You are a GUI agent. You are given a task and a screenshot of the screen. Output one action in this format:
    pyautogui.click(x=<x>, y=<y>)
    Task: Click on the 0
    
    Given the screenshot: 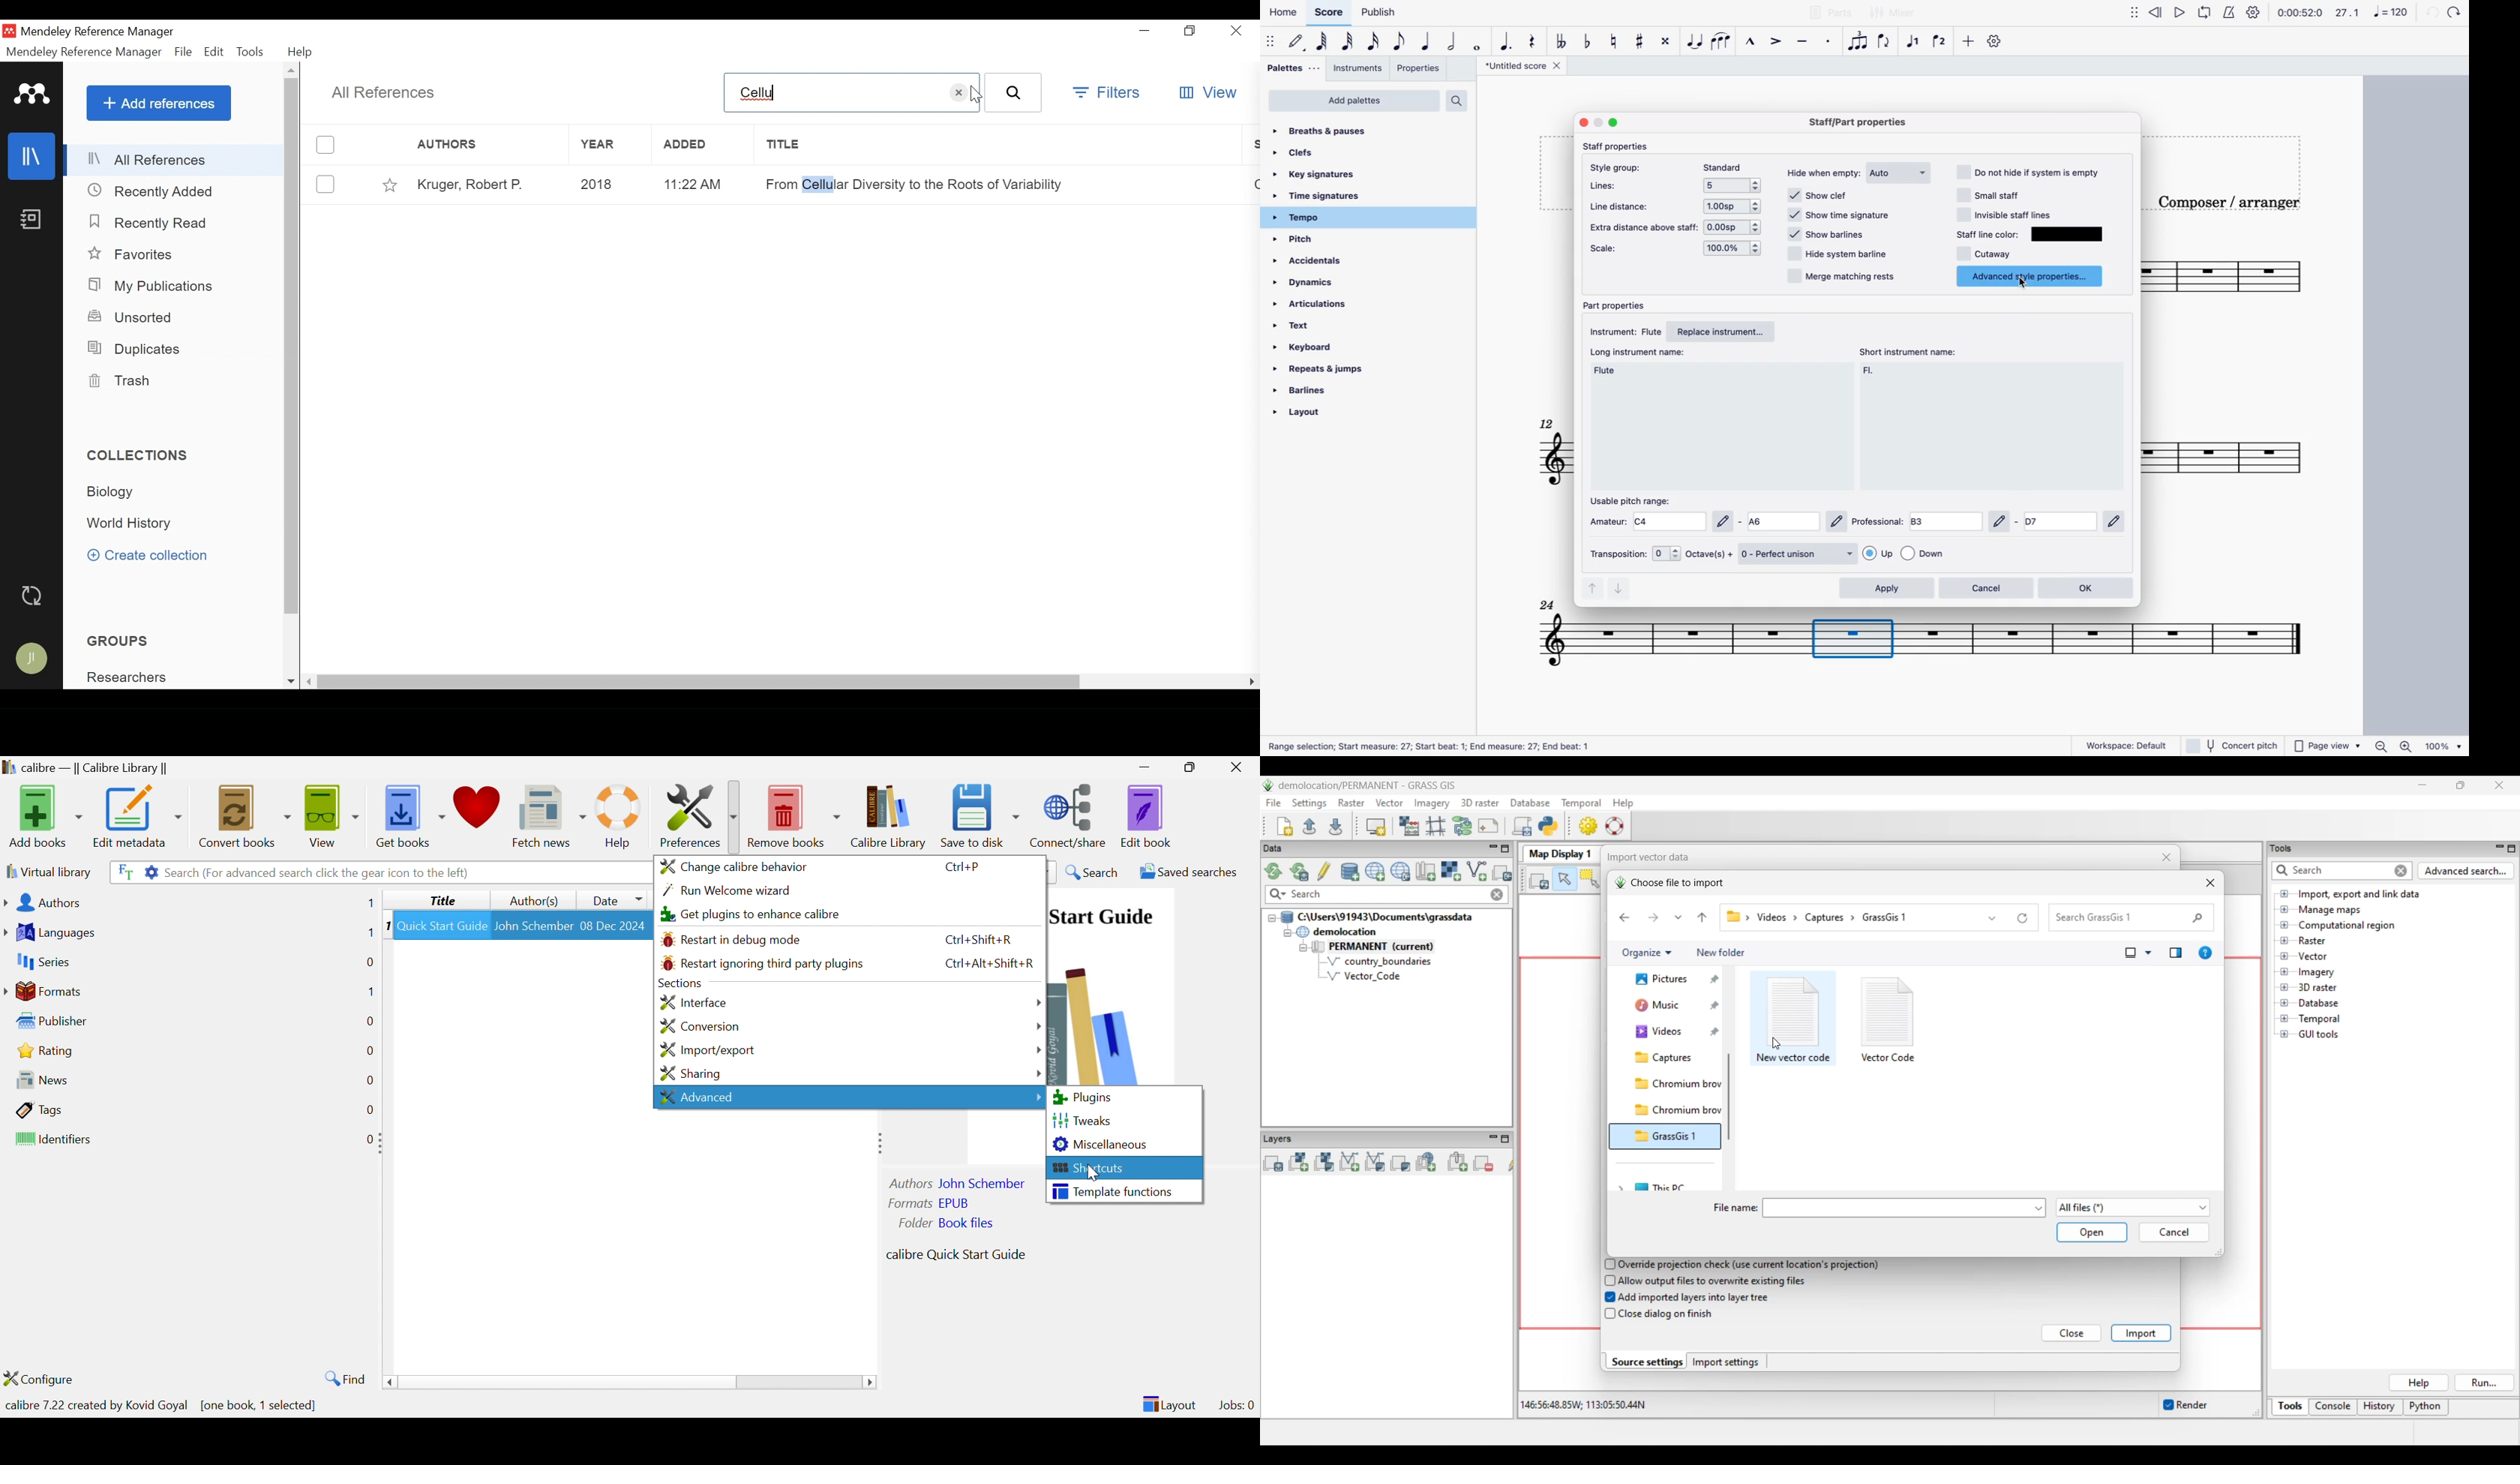 What is the action you would take?
    pyautogui.click(x=369, y=1020)
    